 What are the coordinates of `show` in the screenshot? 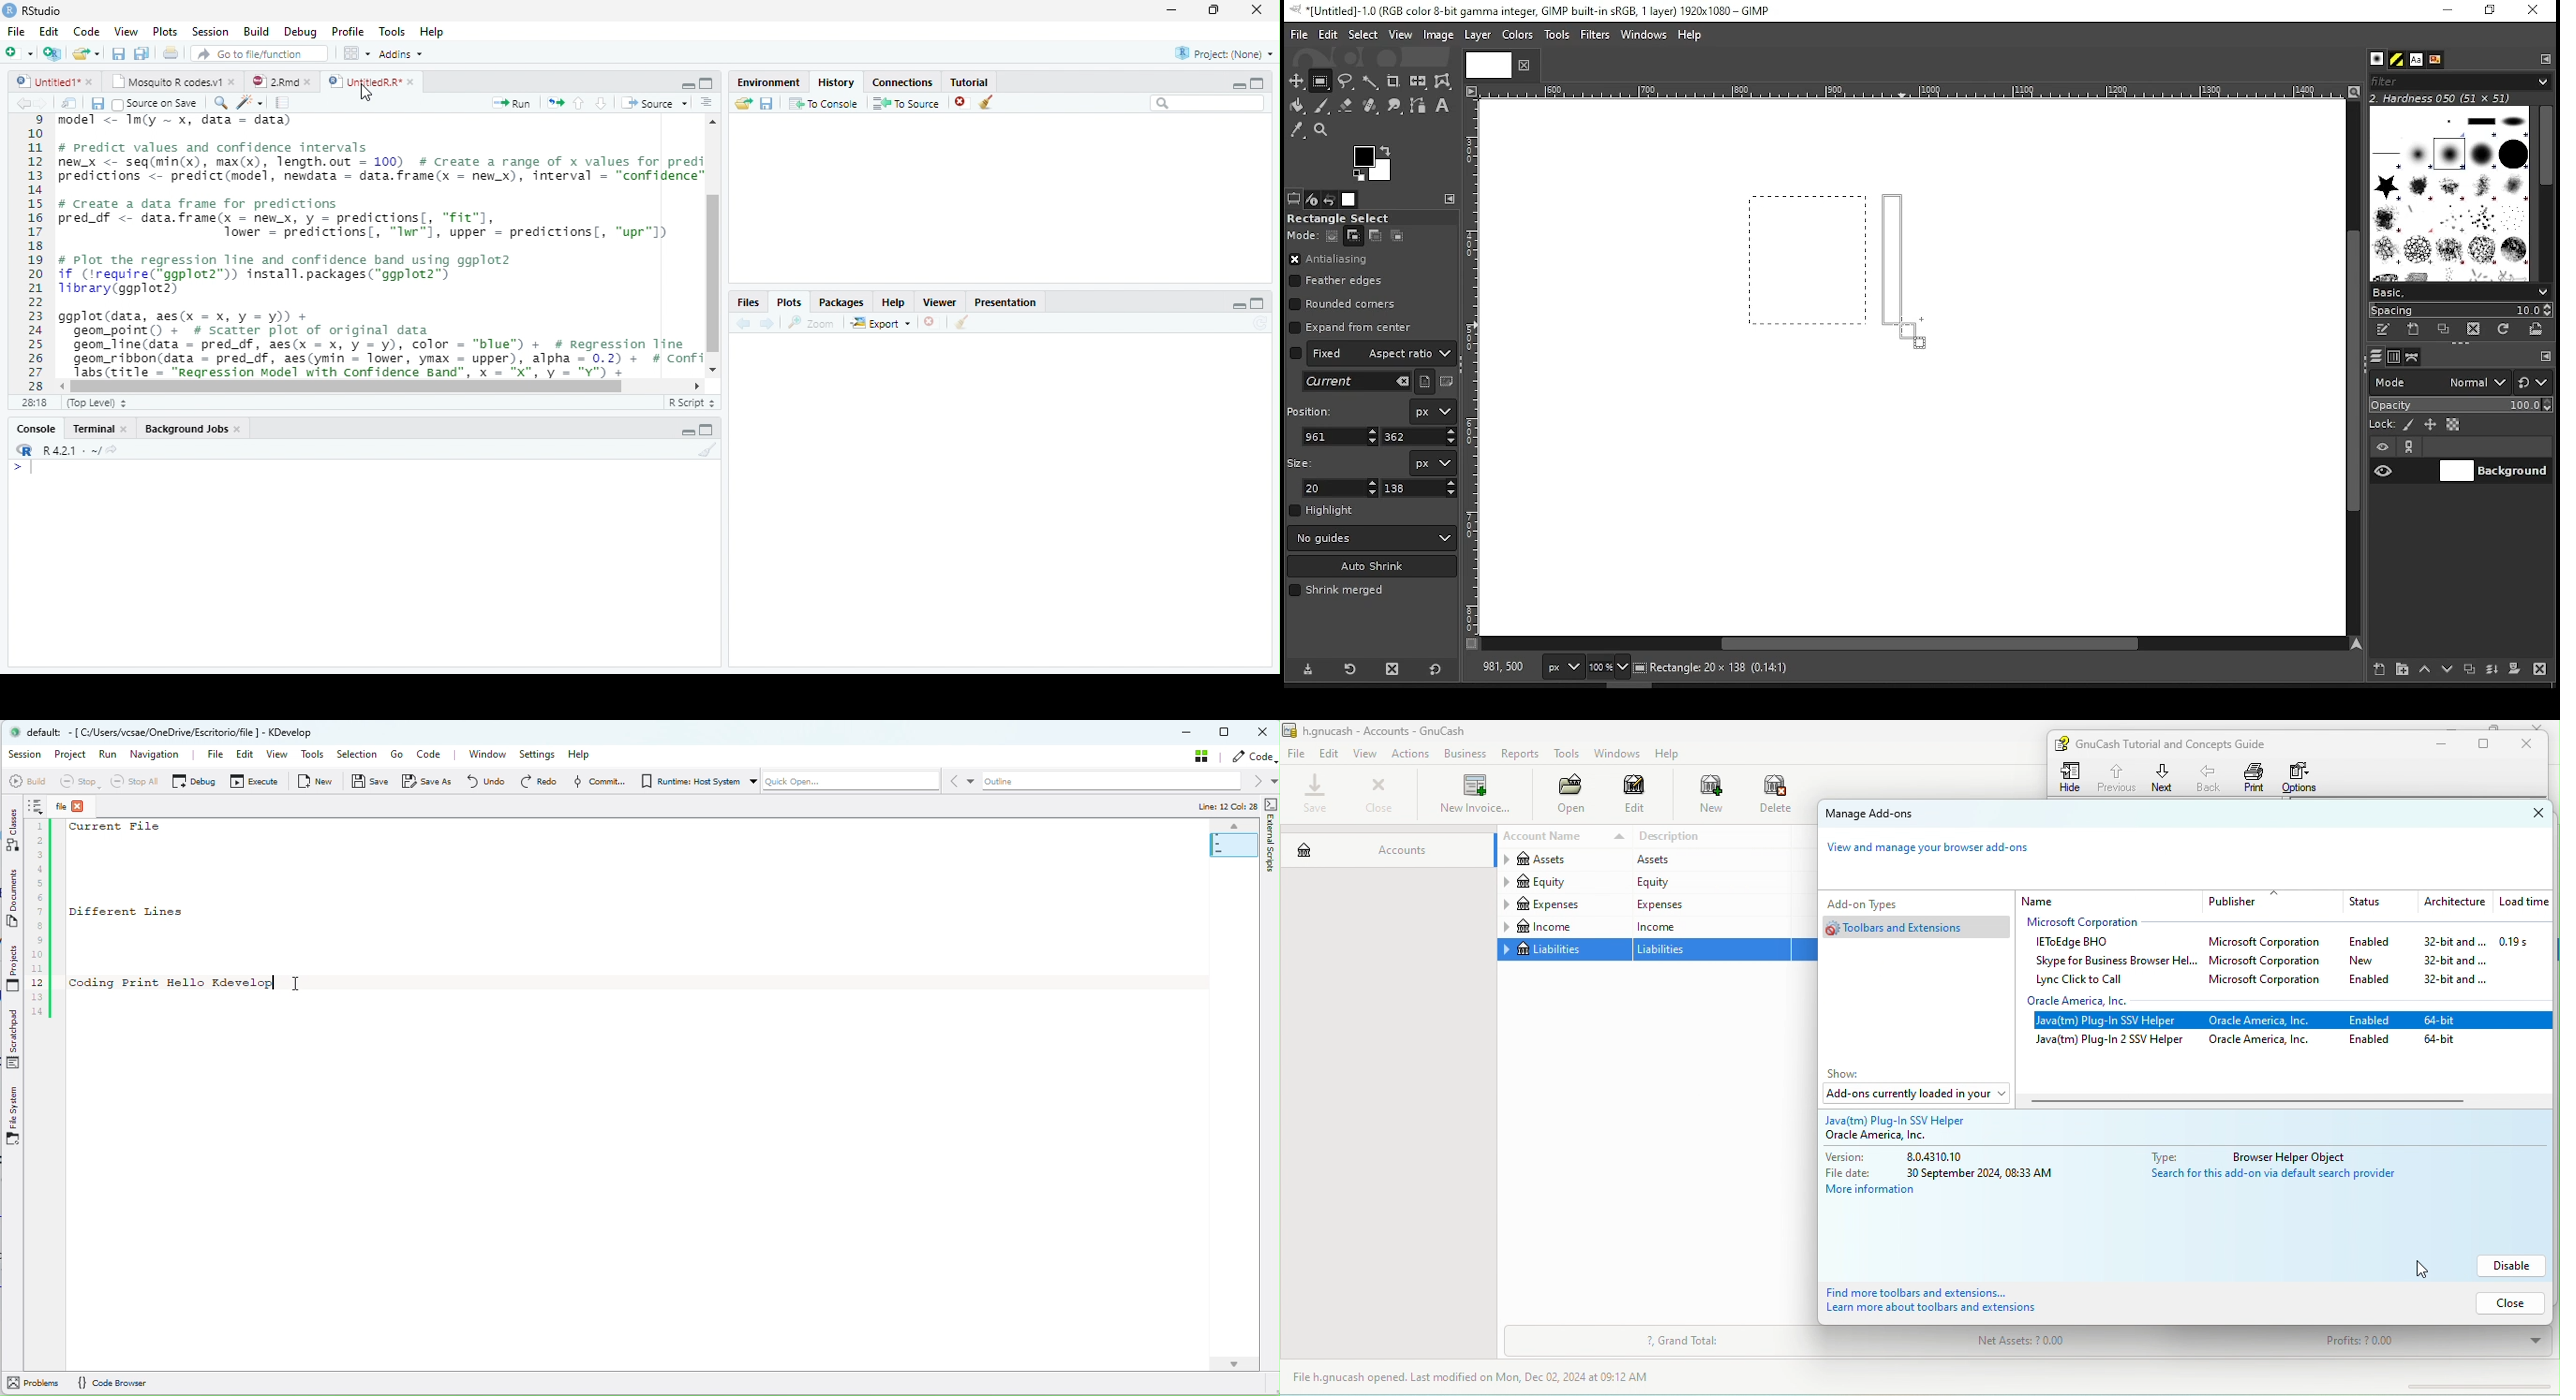 It's located at (1850, 1074).